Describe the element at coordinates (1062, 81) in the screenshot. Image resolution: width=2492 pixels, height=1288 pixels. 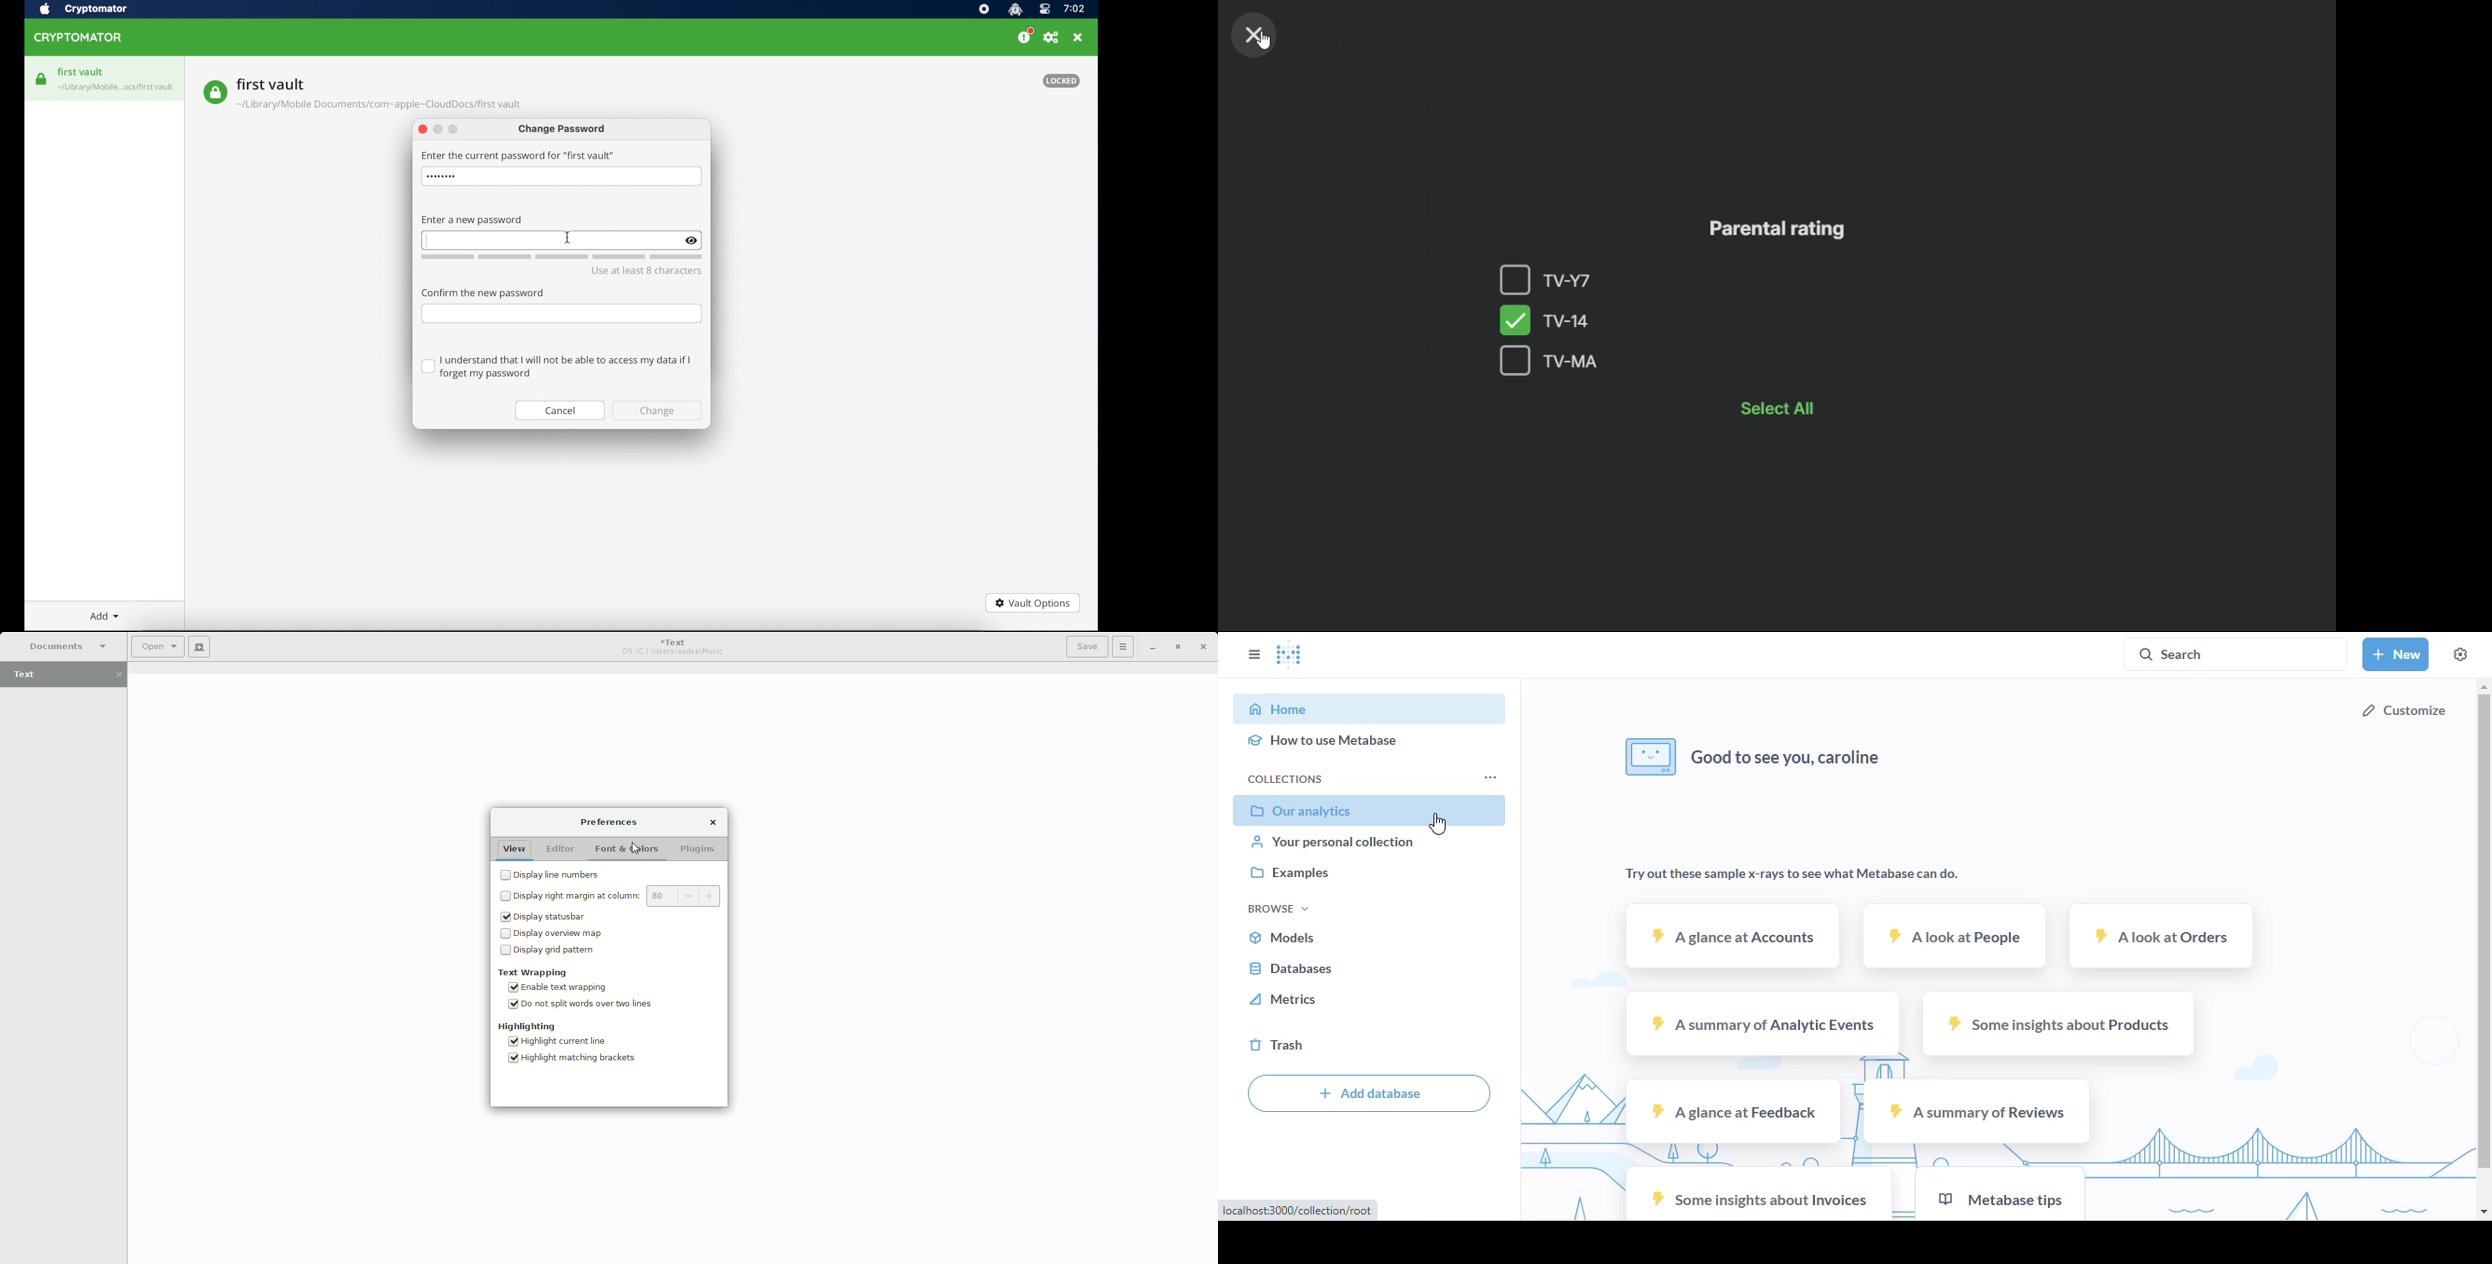
I see `locked` at that location.